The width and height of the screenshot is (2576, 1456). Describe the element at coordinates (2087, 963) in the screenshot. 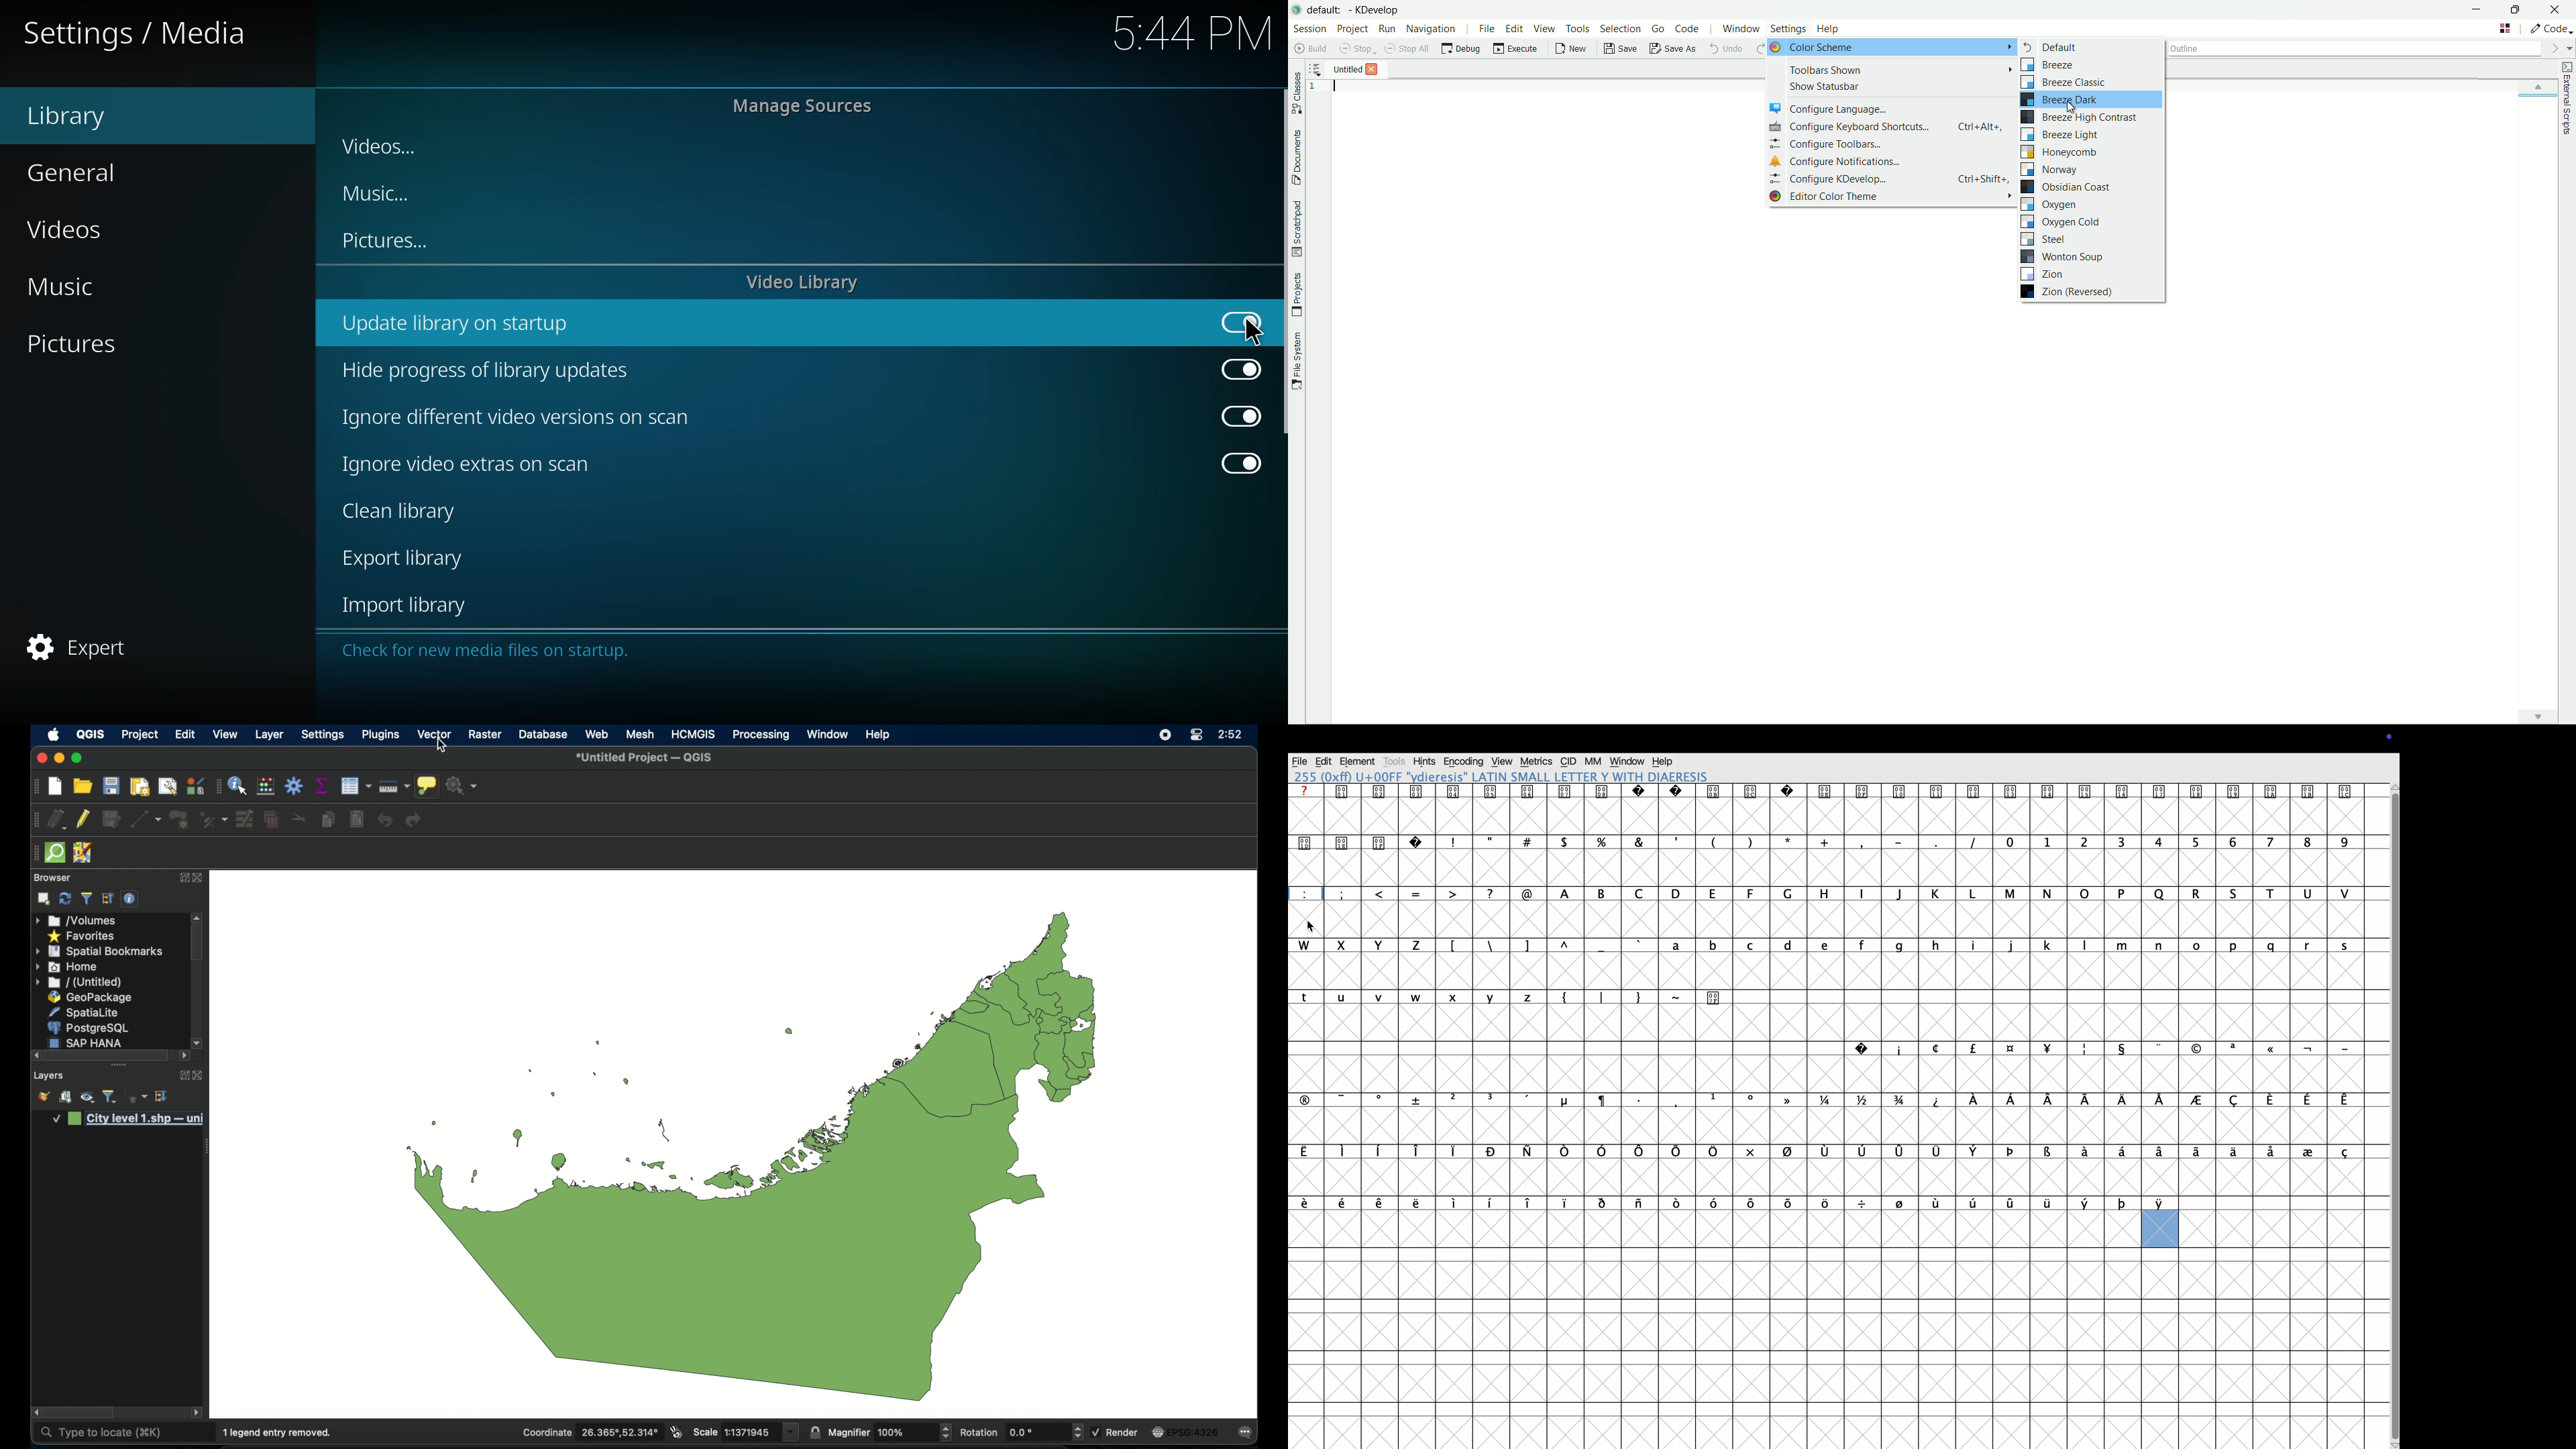

I see `l` at that location.